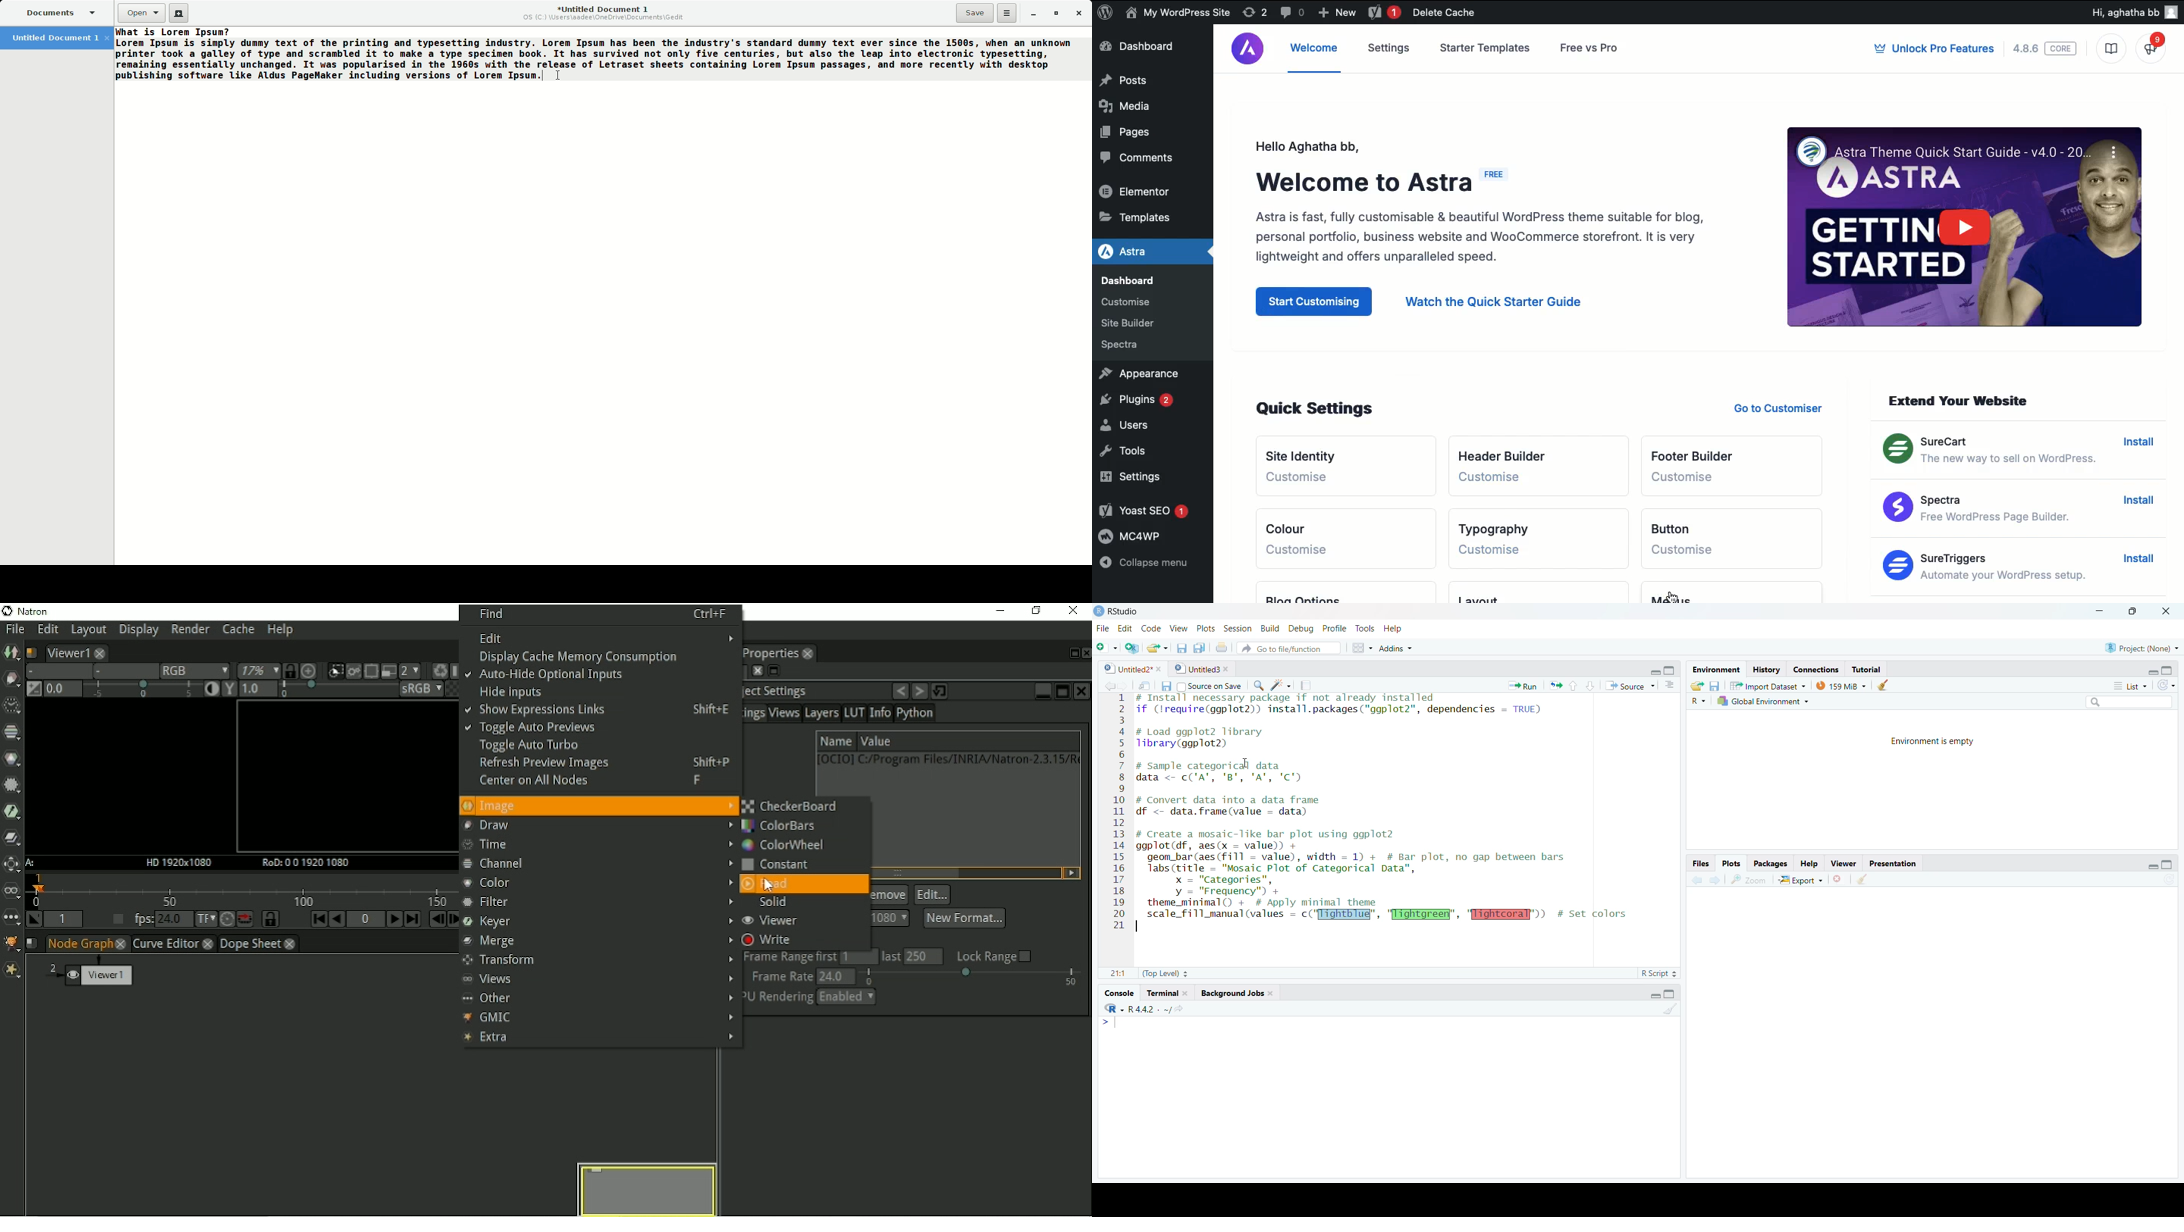 Image resolution: width=2184 pixels, height=1232 pixels. What do you see at coordinates (1892, 864) in the screenshot?
I see `Presentation` at bounding box center [1892, 864].